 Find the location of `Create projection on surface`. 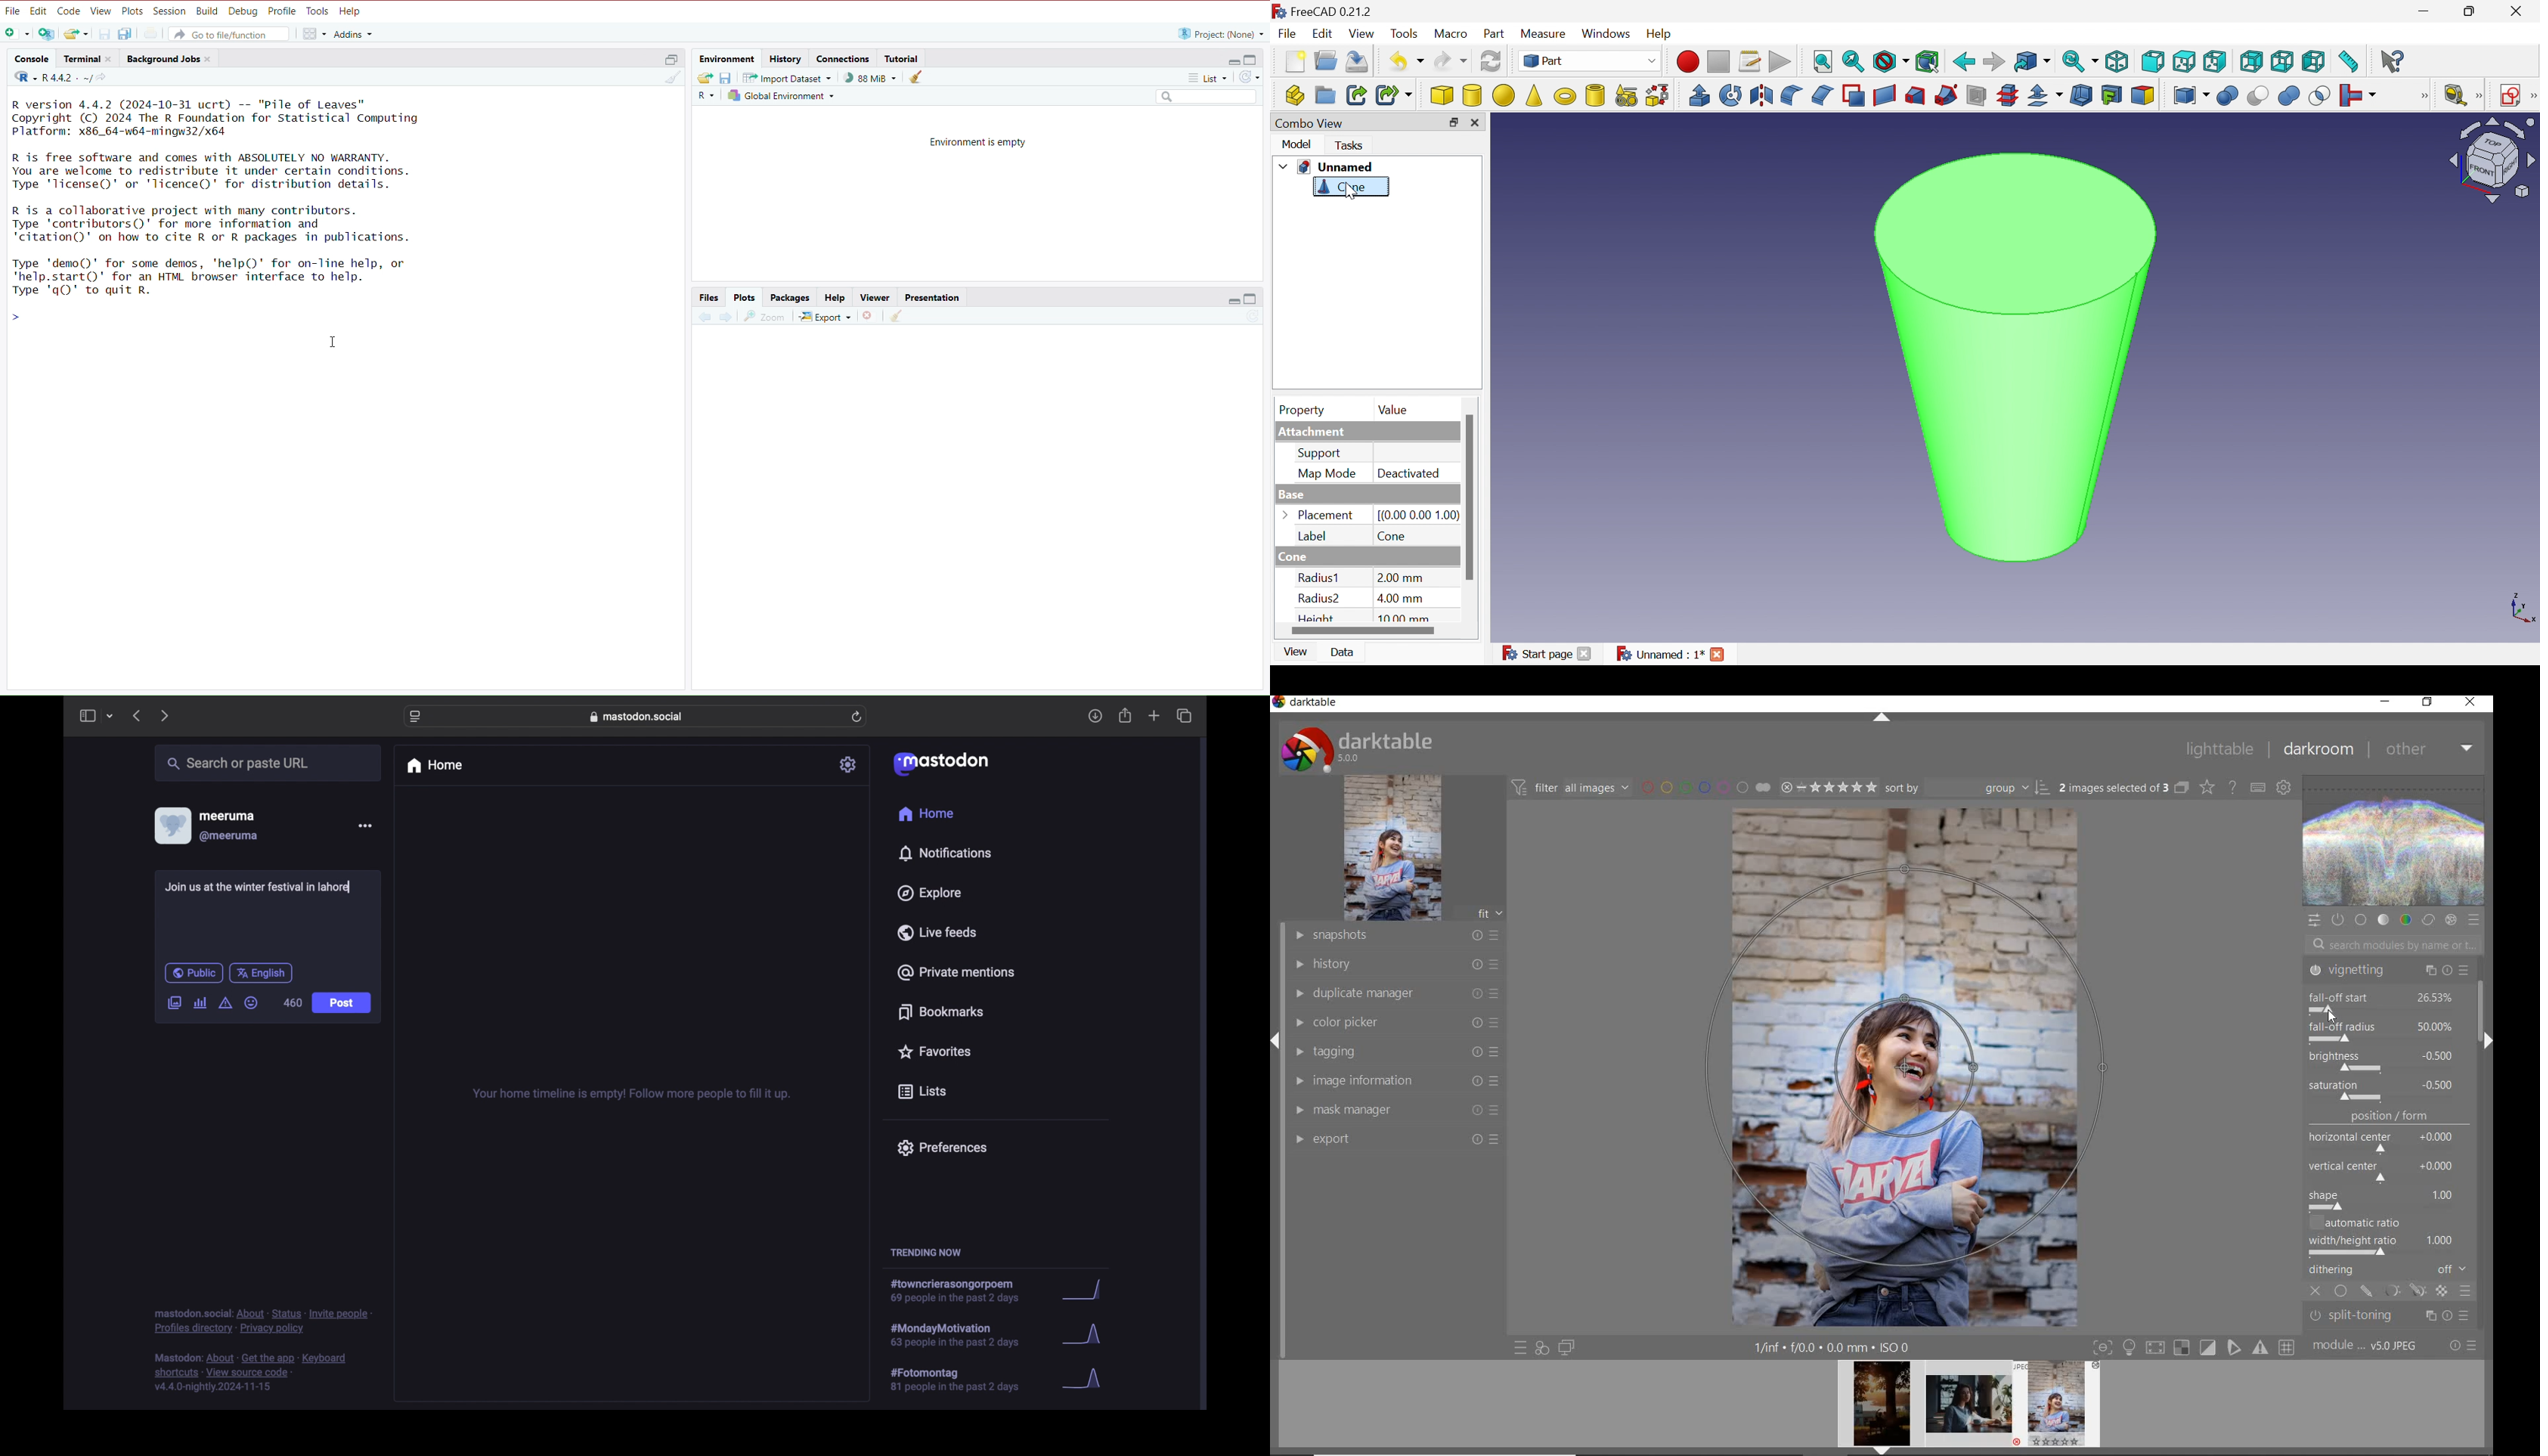

Create projection on surface is located at coordinates (2113, 96).